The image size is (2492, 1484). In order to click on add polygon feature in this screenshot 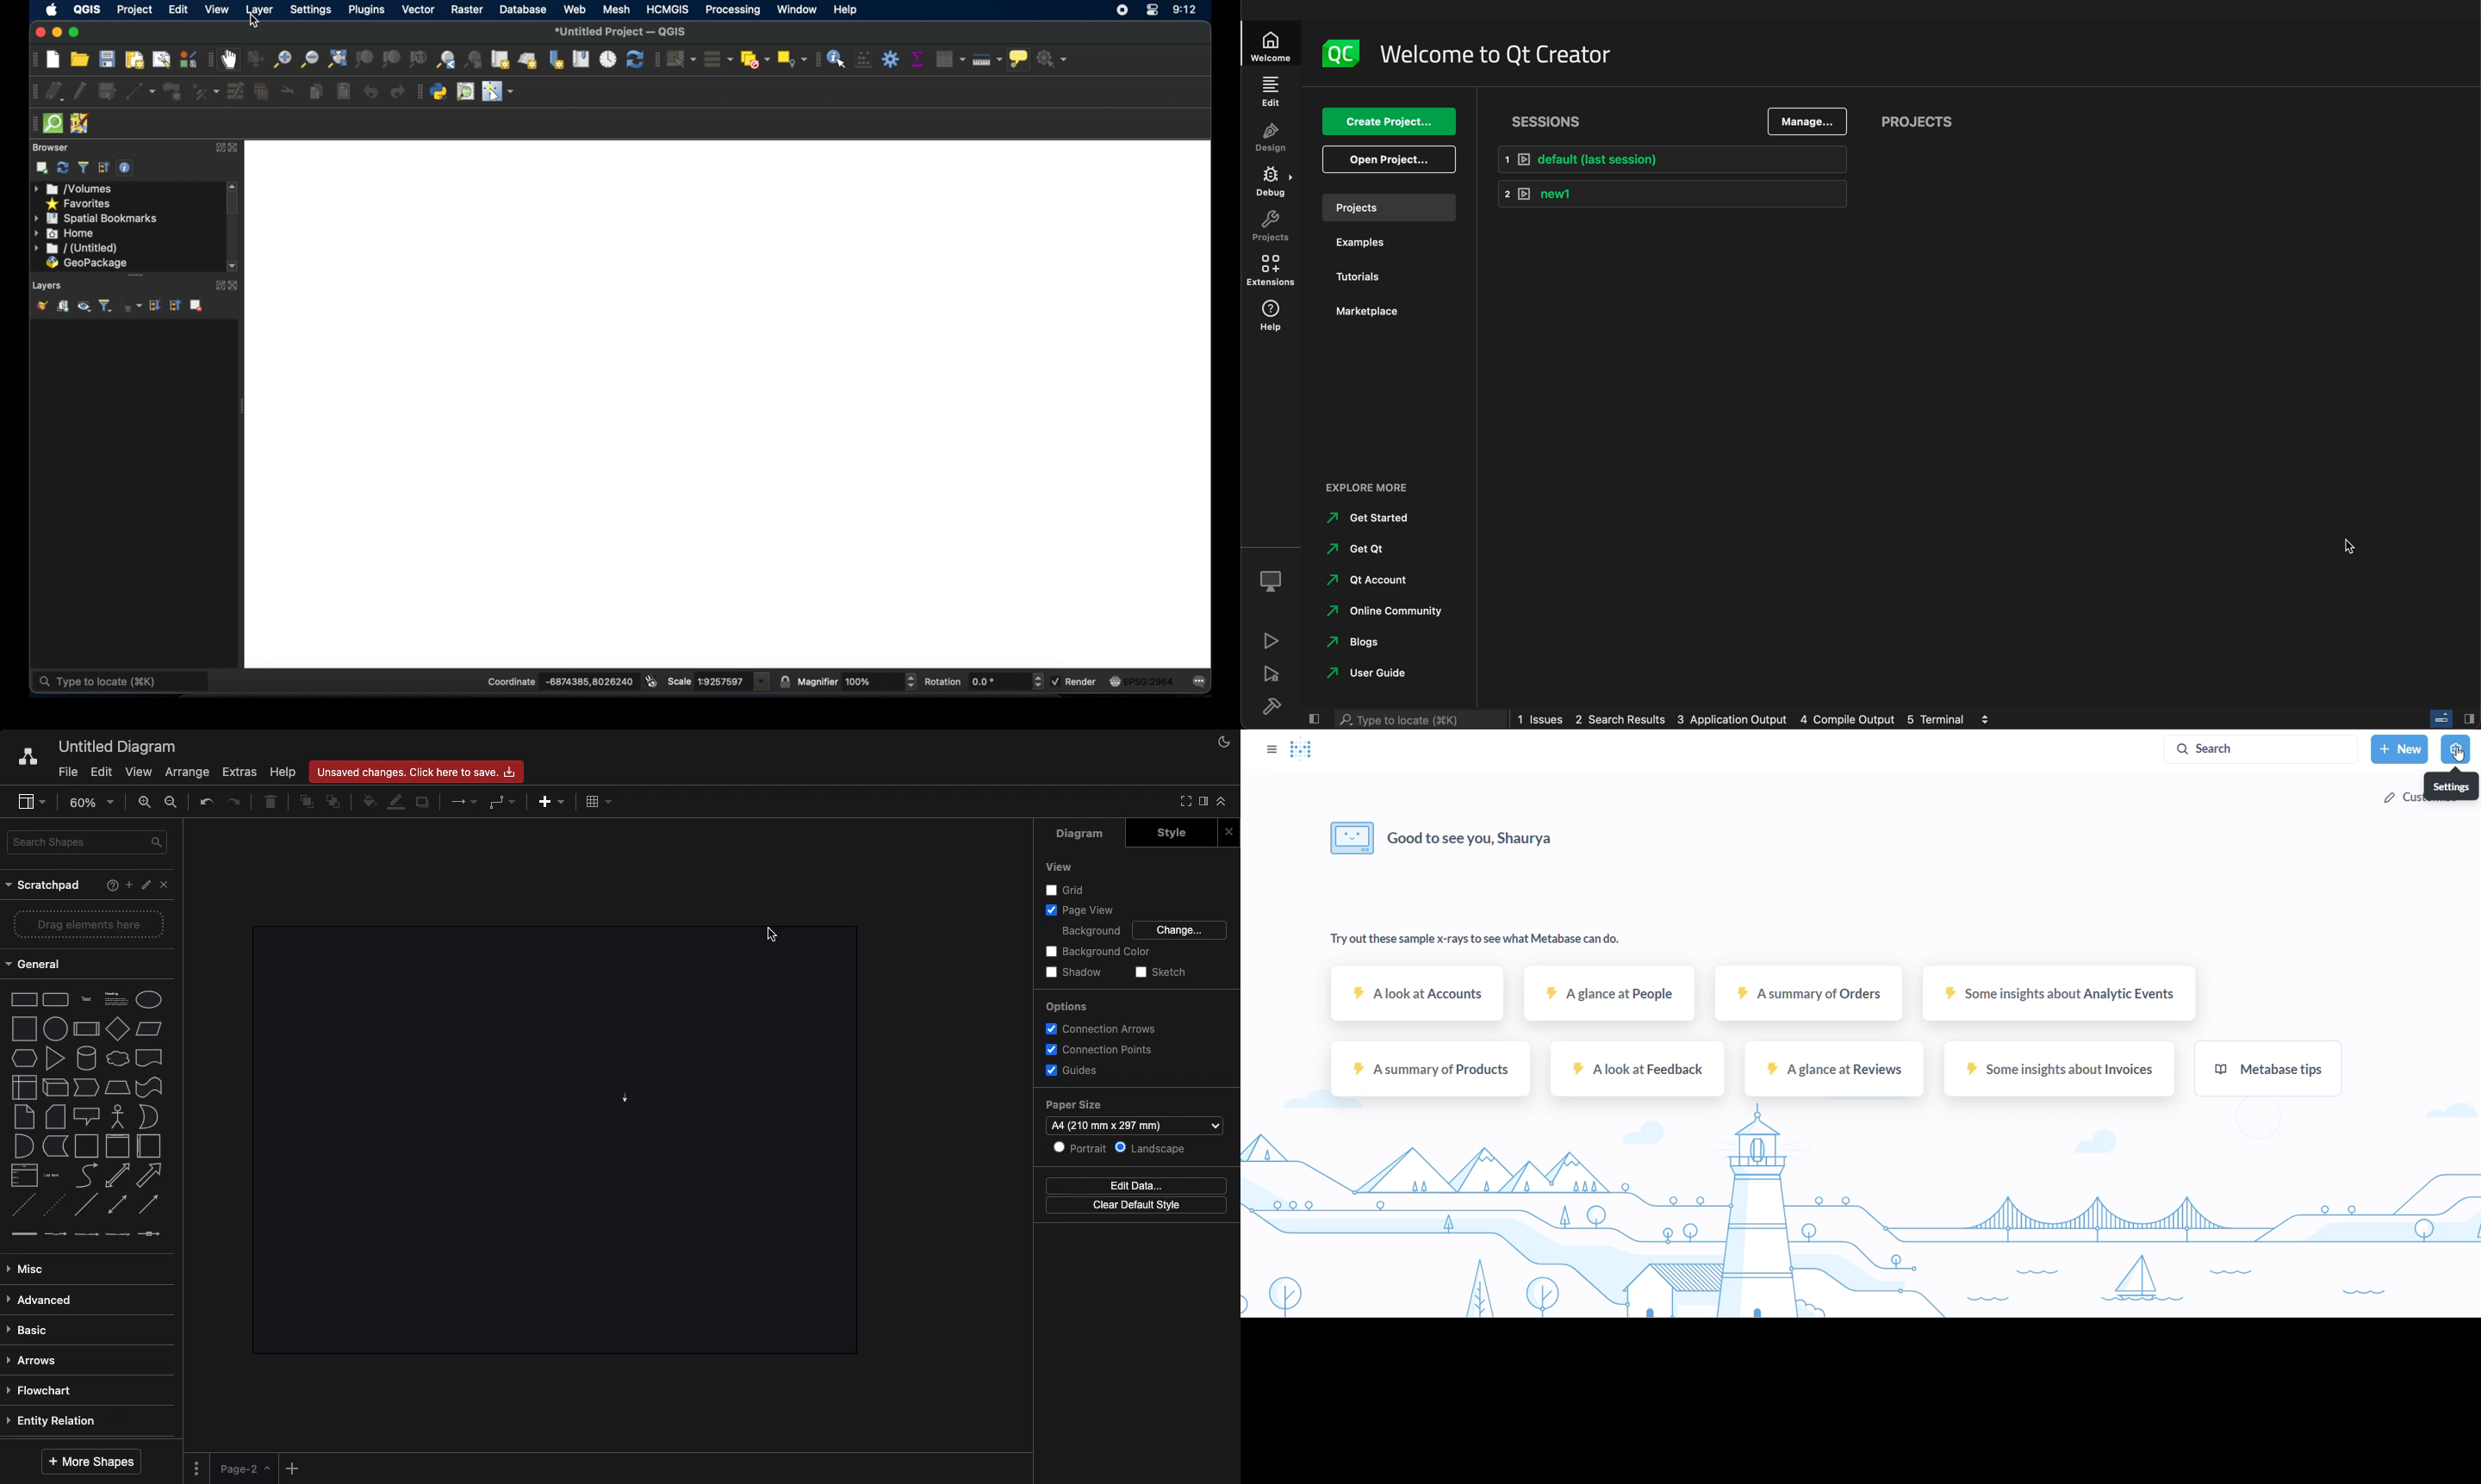, I will do `click(170, 90)`.